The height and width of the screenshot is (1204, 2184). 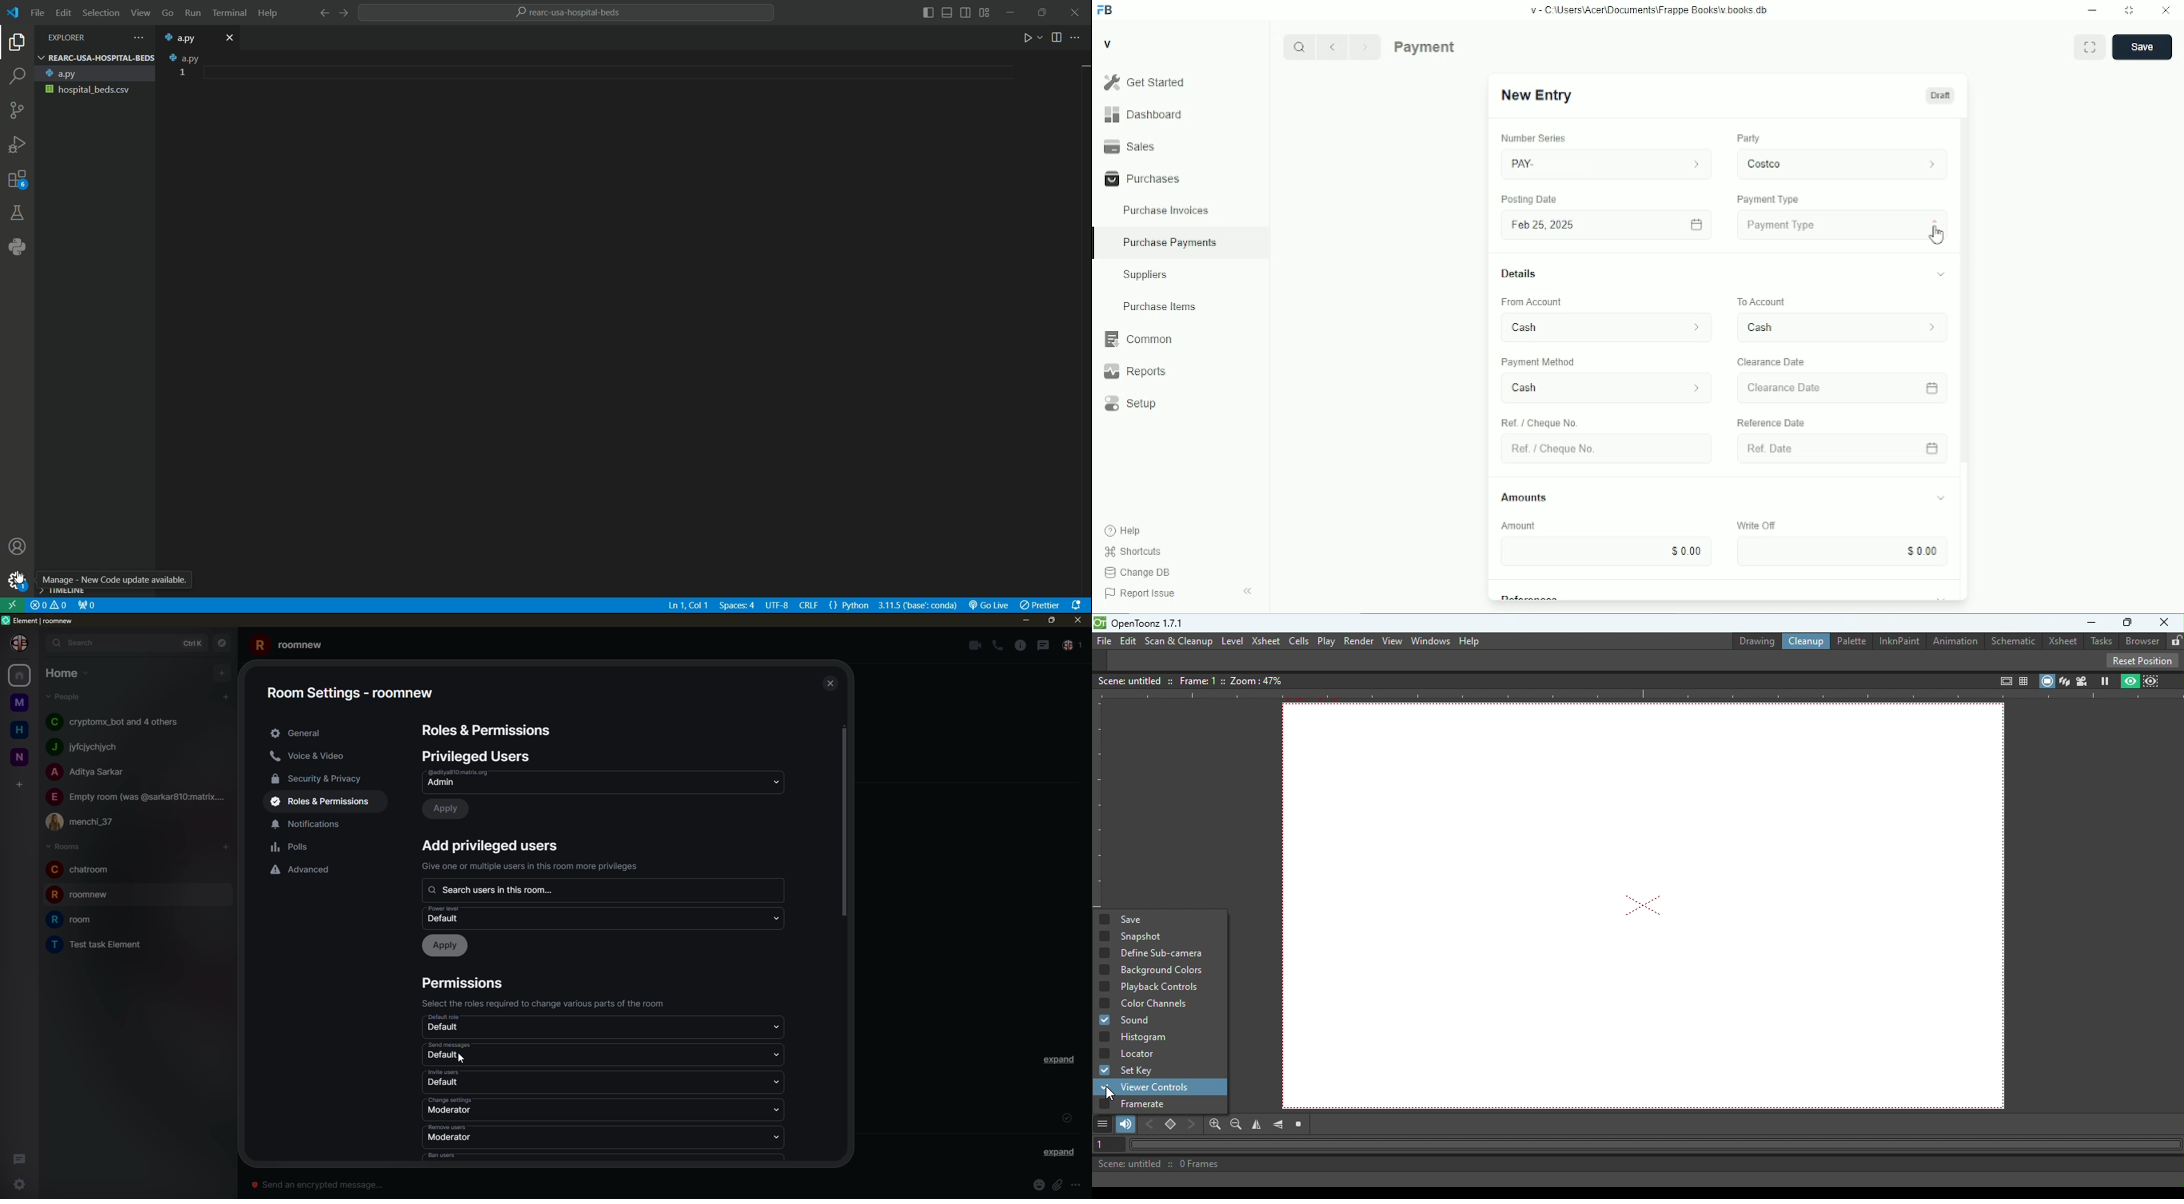 What do you see at coordinates (1104, 10) in the screenshot?
I see `Frappe Books logo` at bounding box center [1104, 10].